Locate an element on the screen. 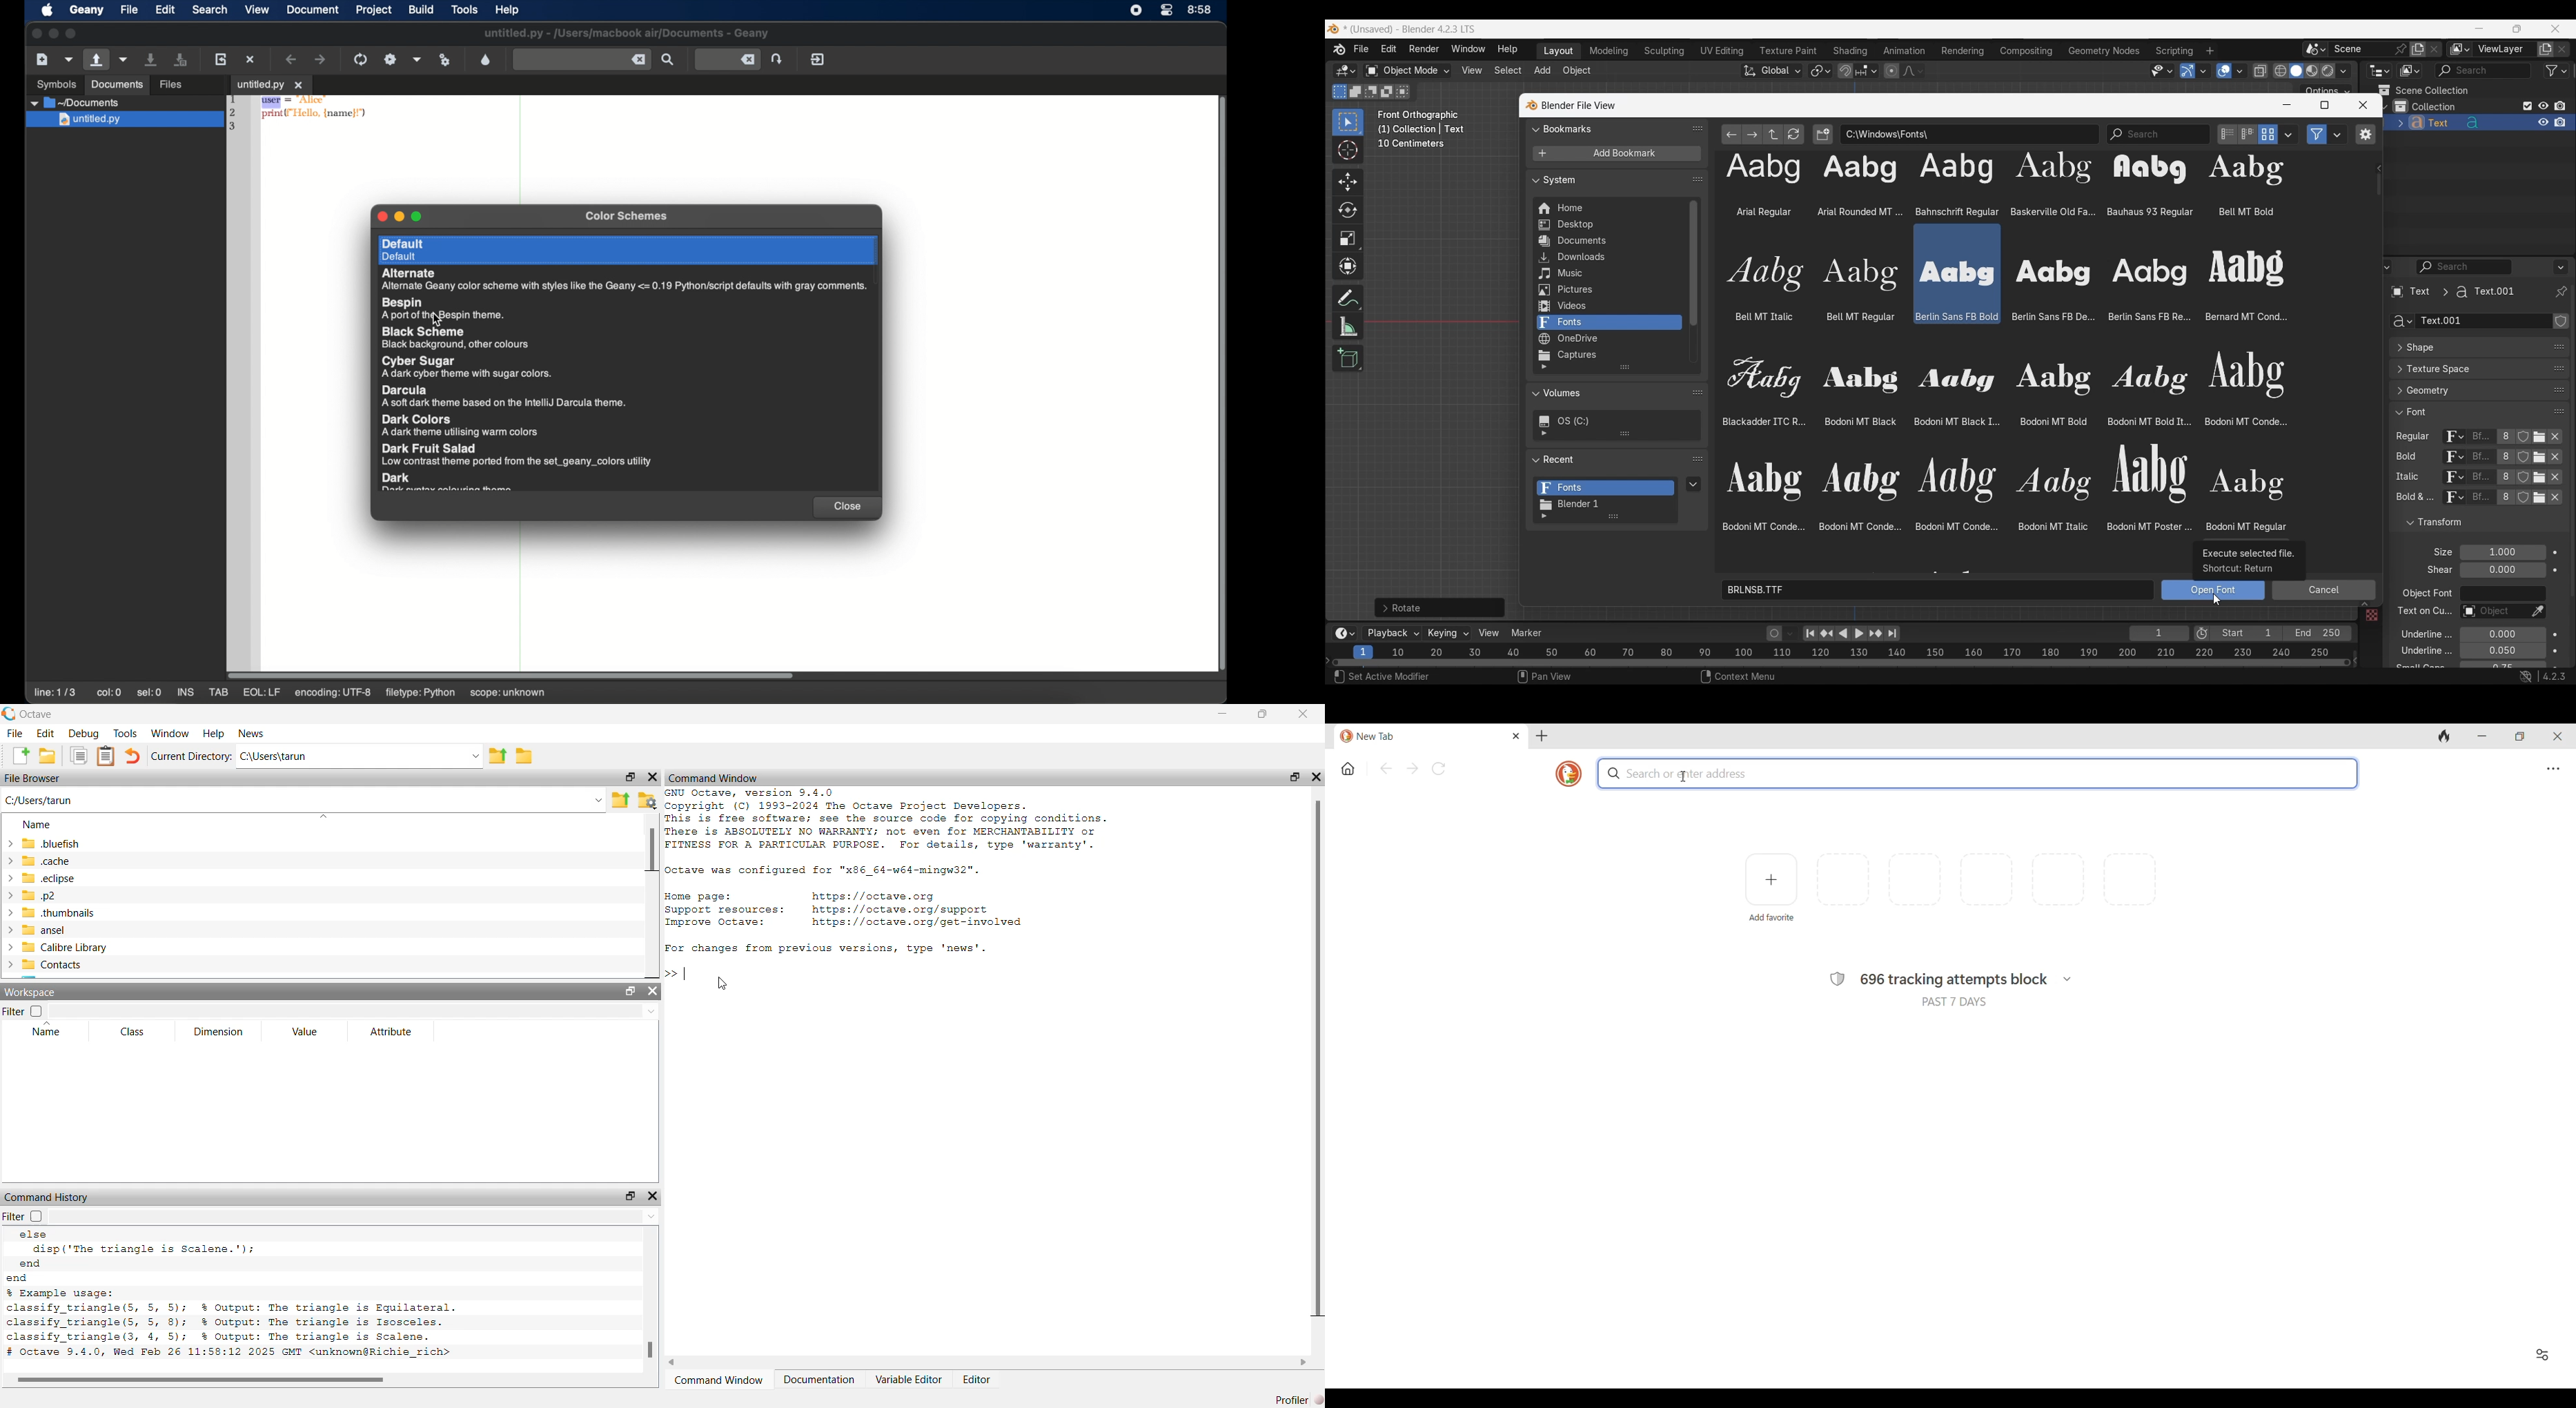 This screenshot has width=2576, height=1428. filetype: python is located at coordinates (422, 694).